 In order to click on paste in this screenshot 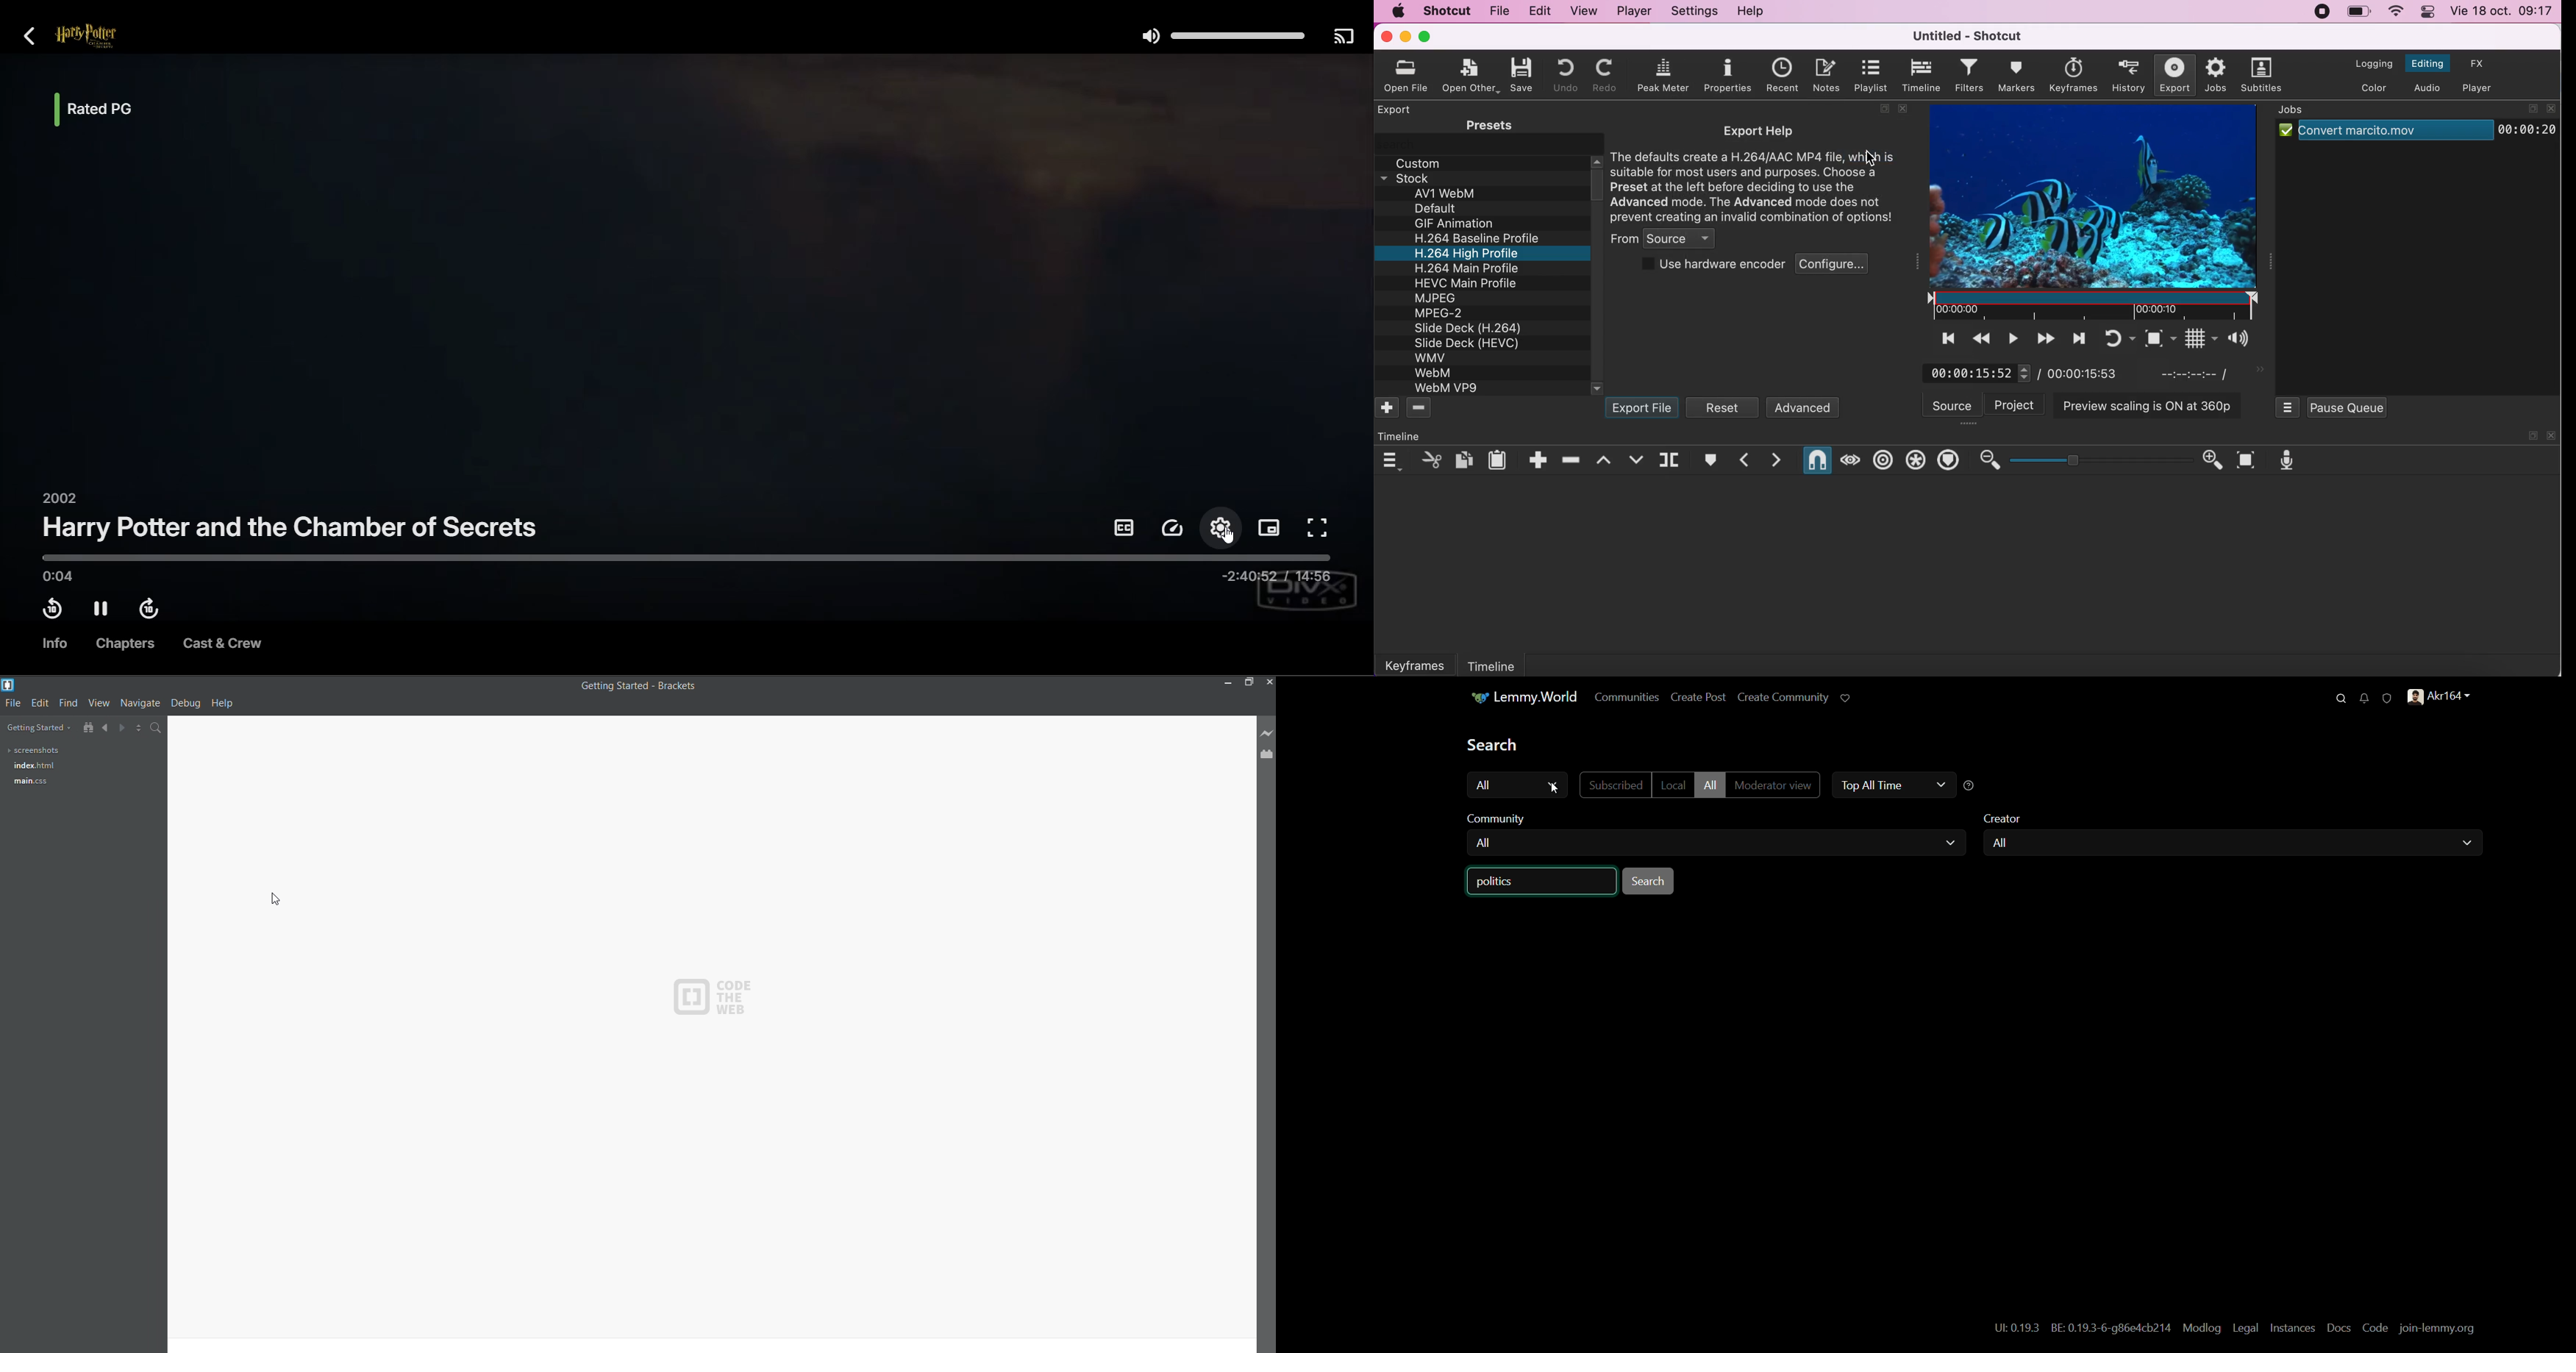, I will do `click(1499, 459)`.